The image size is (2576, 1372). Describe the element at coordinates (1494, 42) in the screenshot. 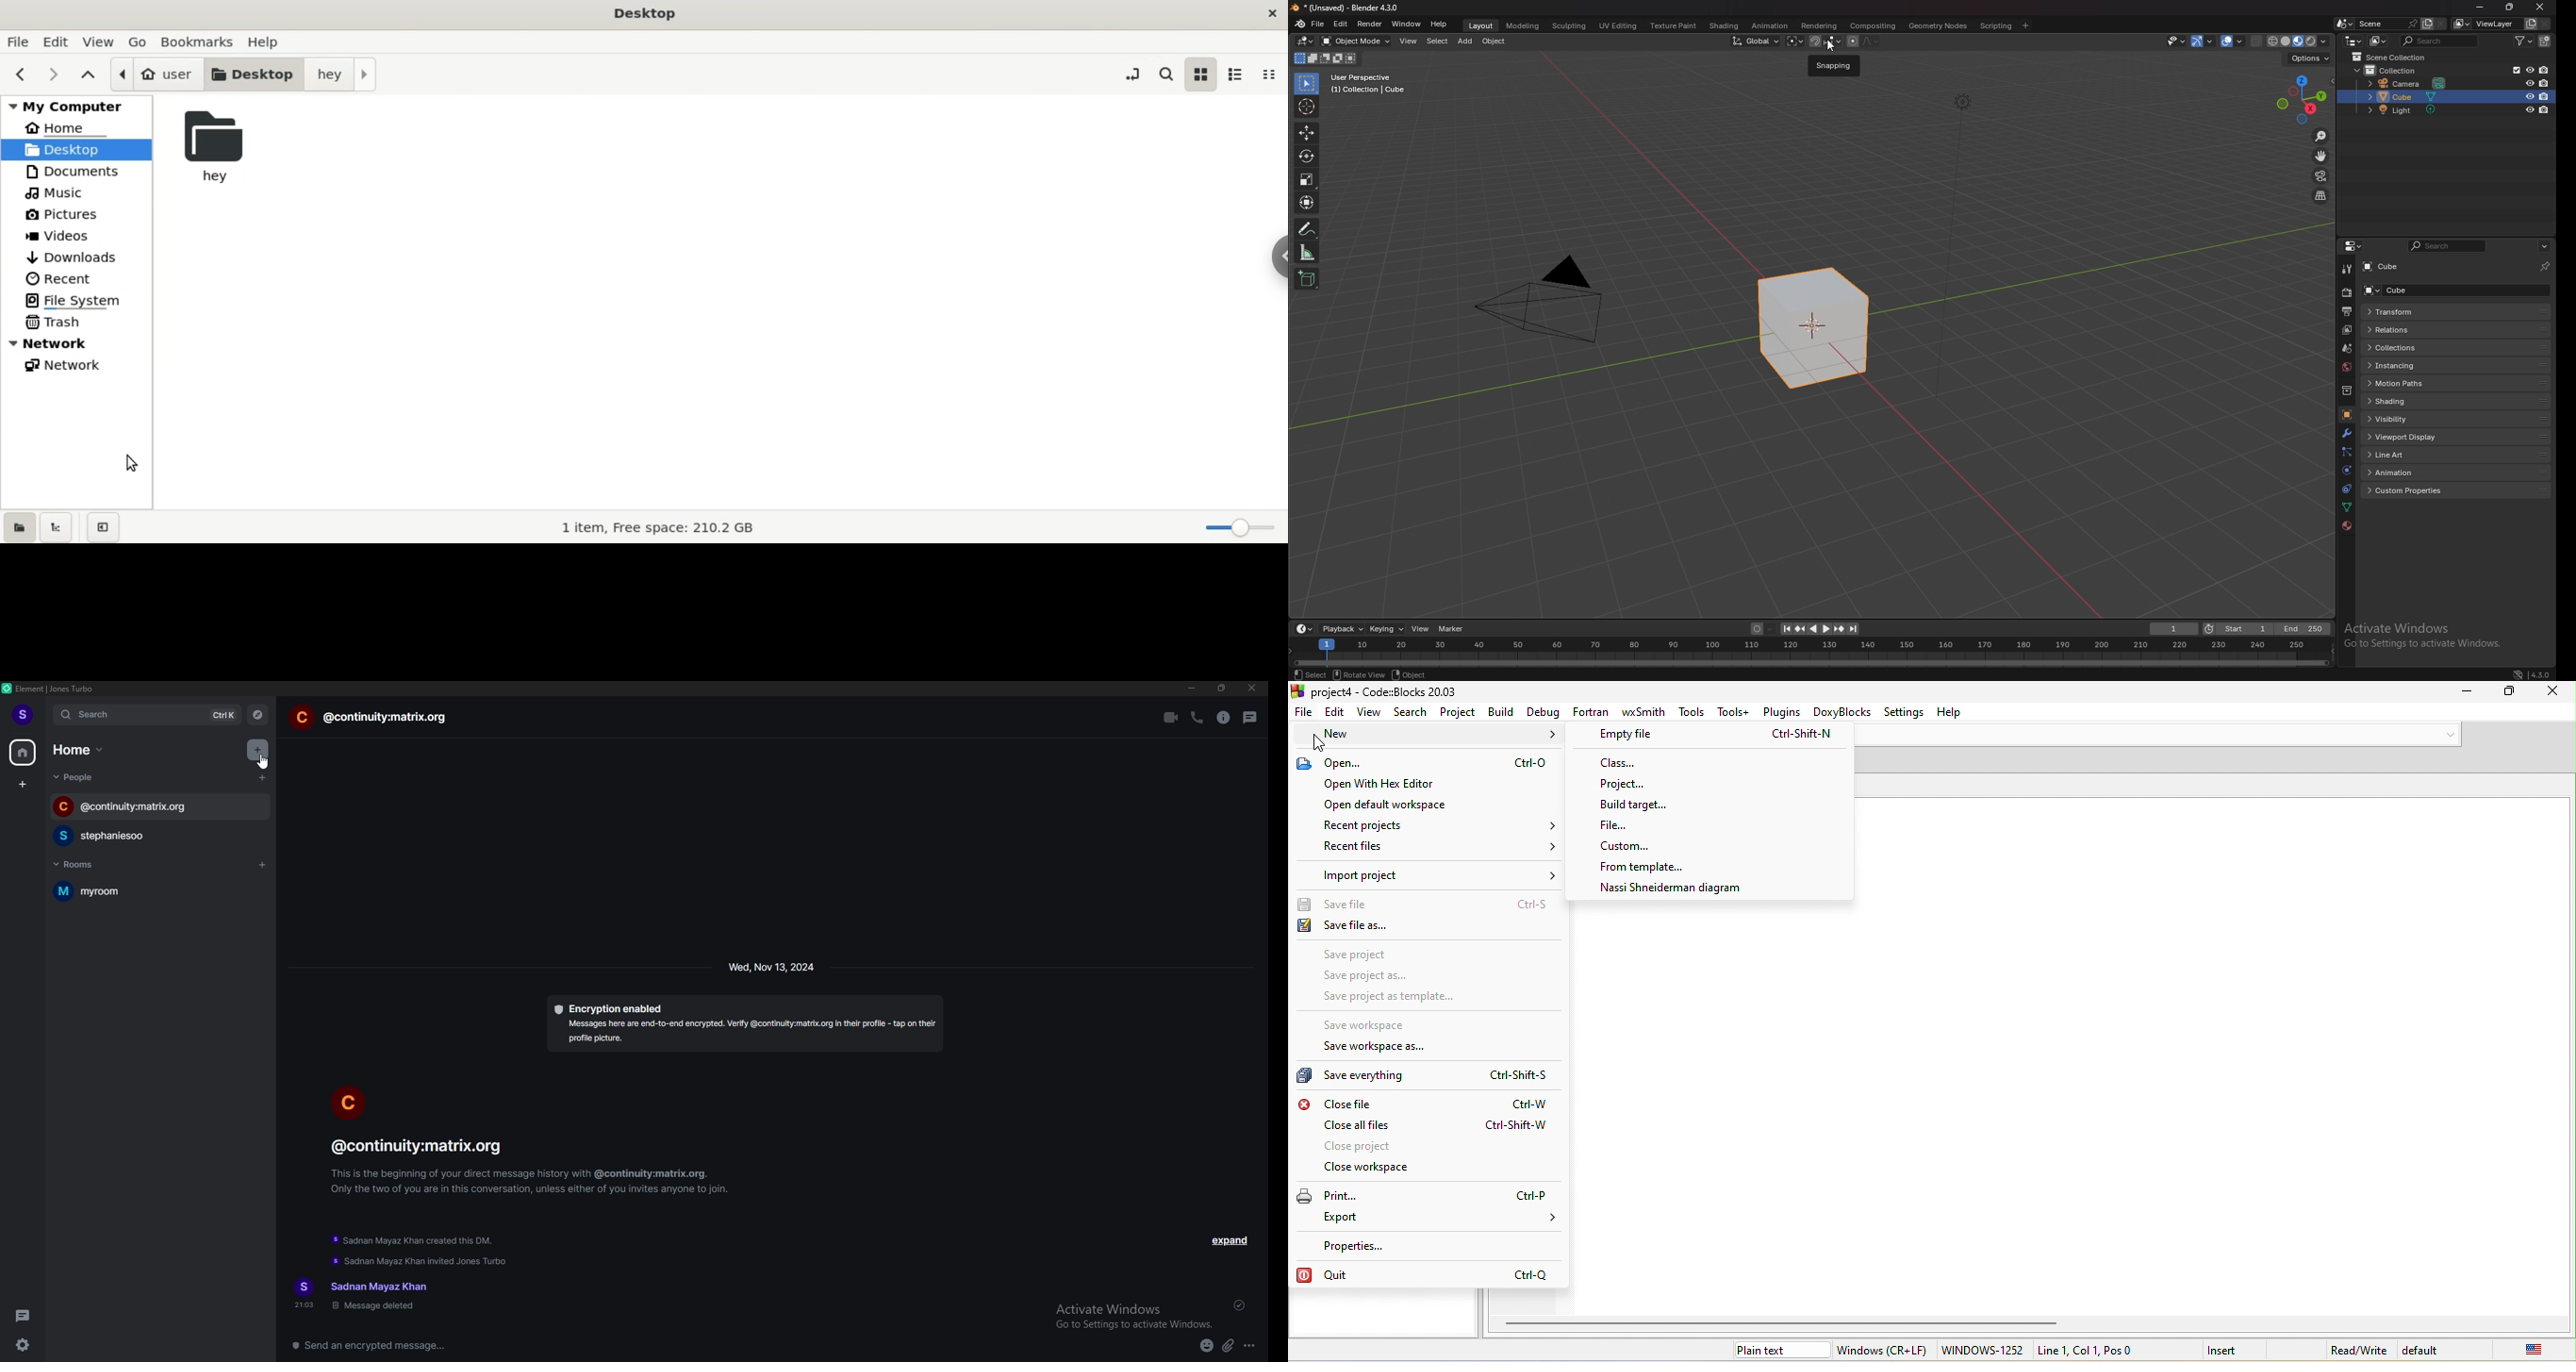

I see `object` at that location.